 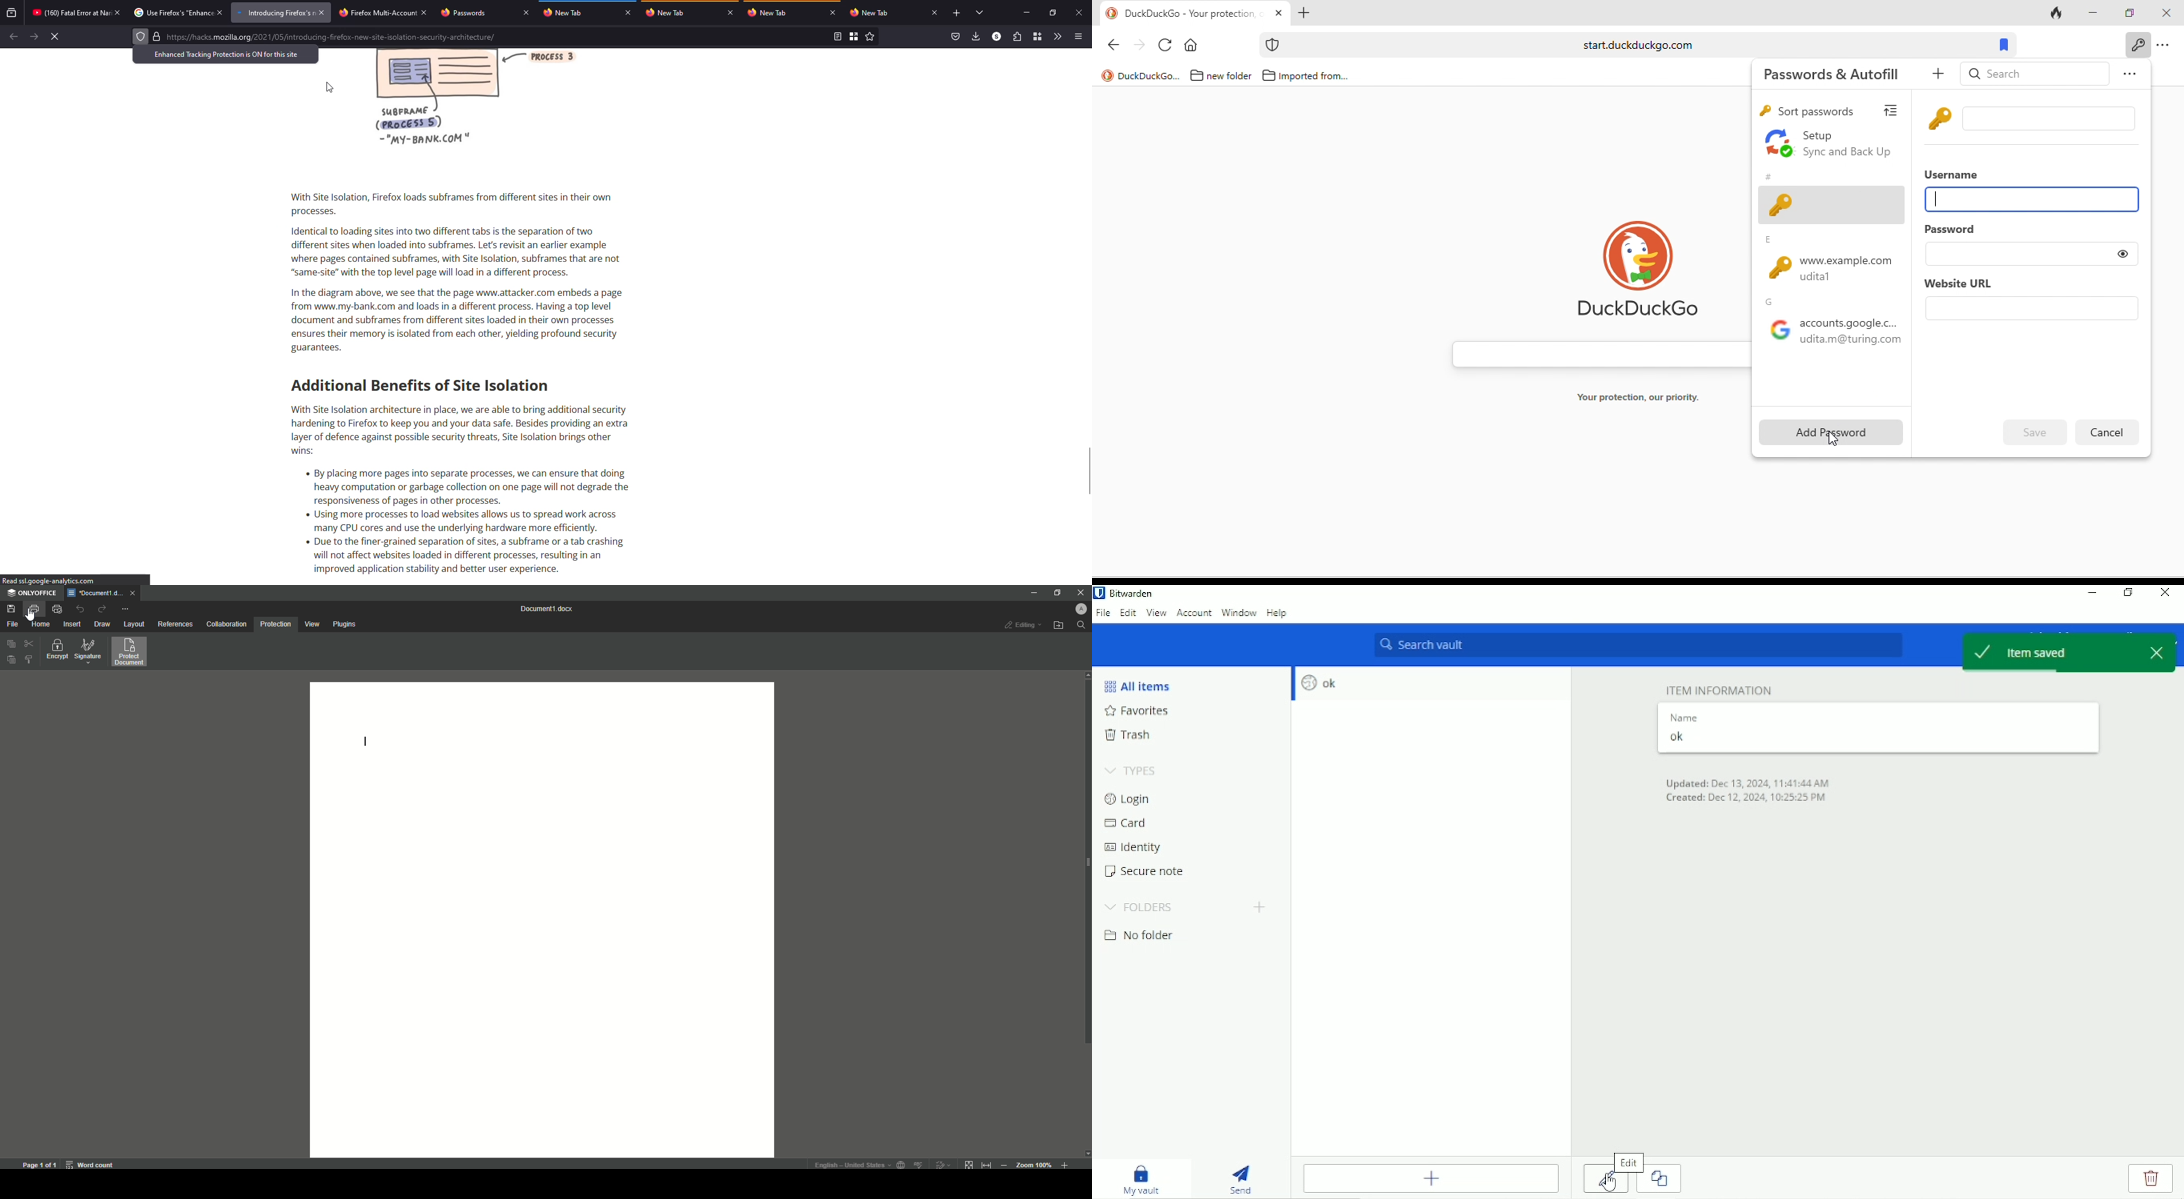 What do you see at coordinates (2166, 44) in the screenshot?
I see `option` at bounding box center [2166, 44].